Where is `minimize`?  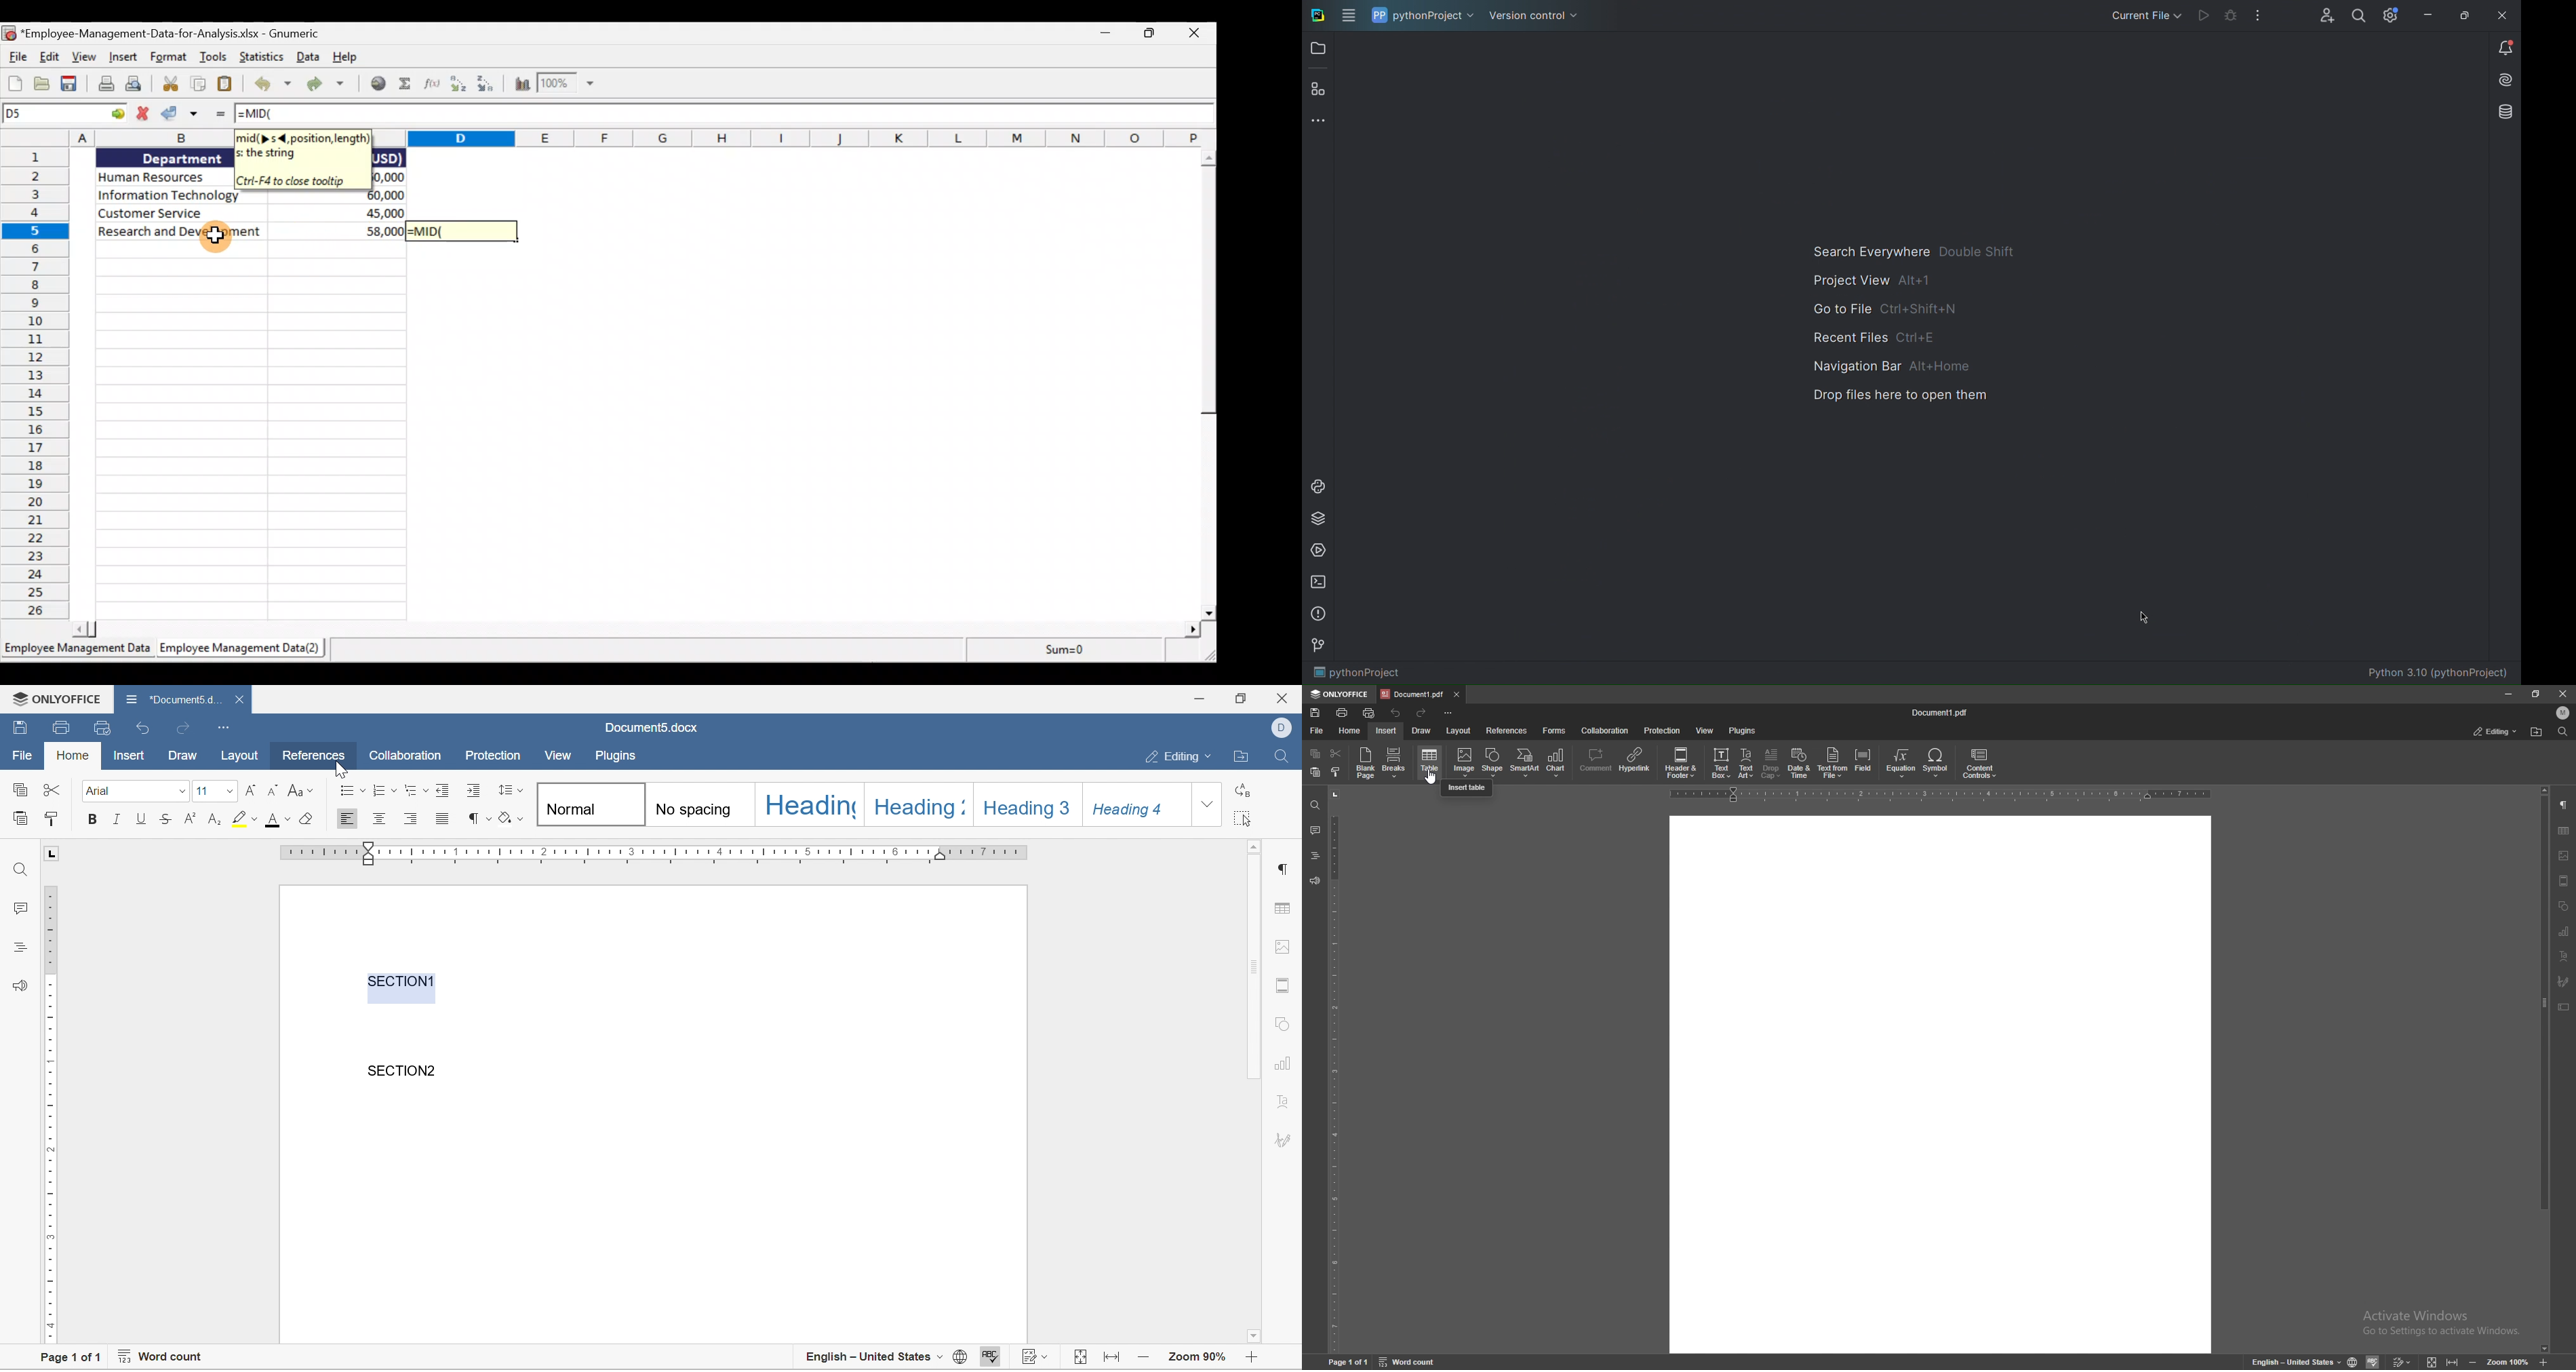
minimize is located at coordinates (1202, 697).